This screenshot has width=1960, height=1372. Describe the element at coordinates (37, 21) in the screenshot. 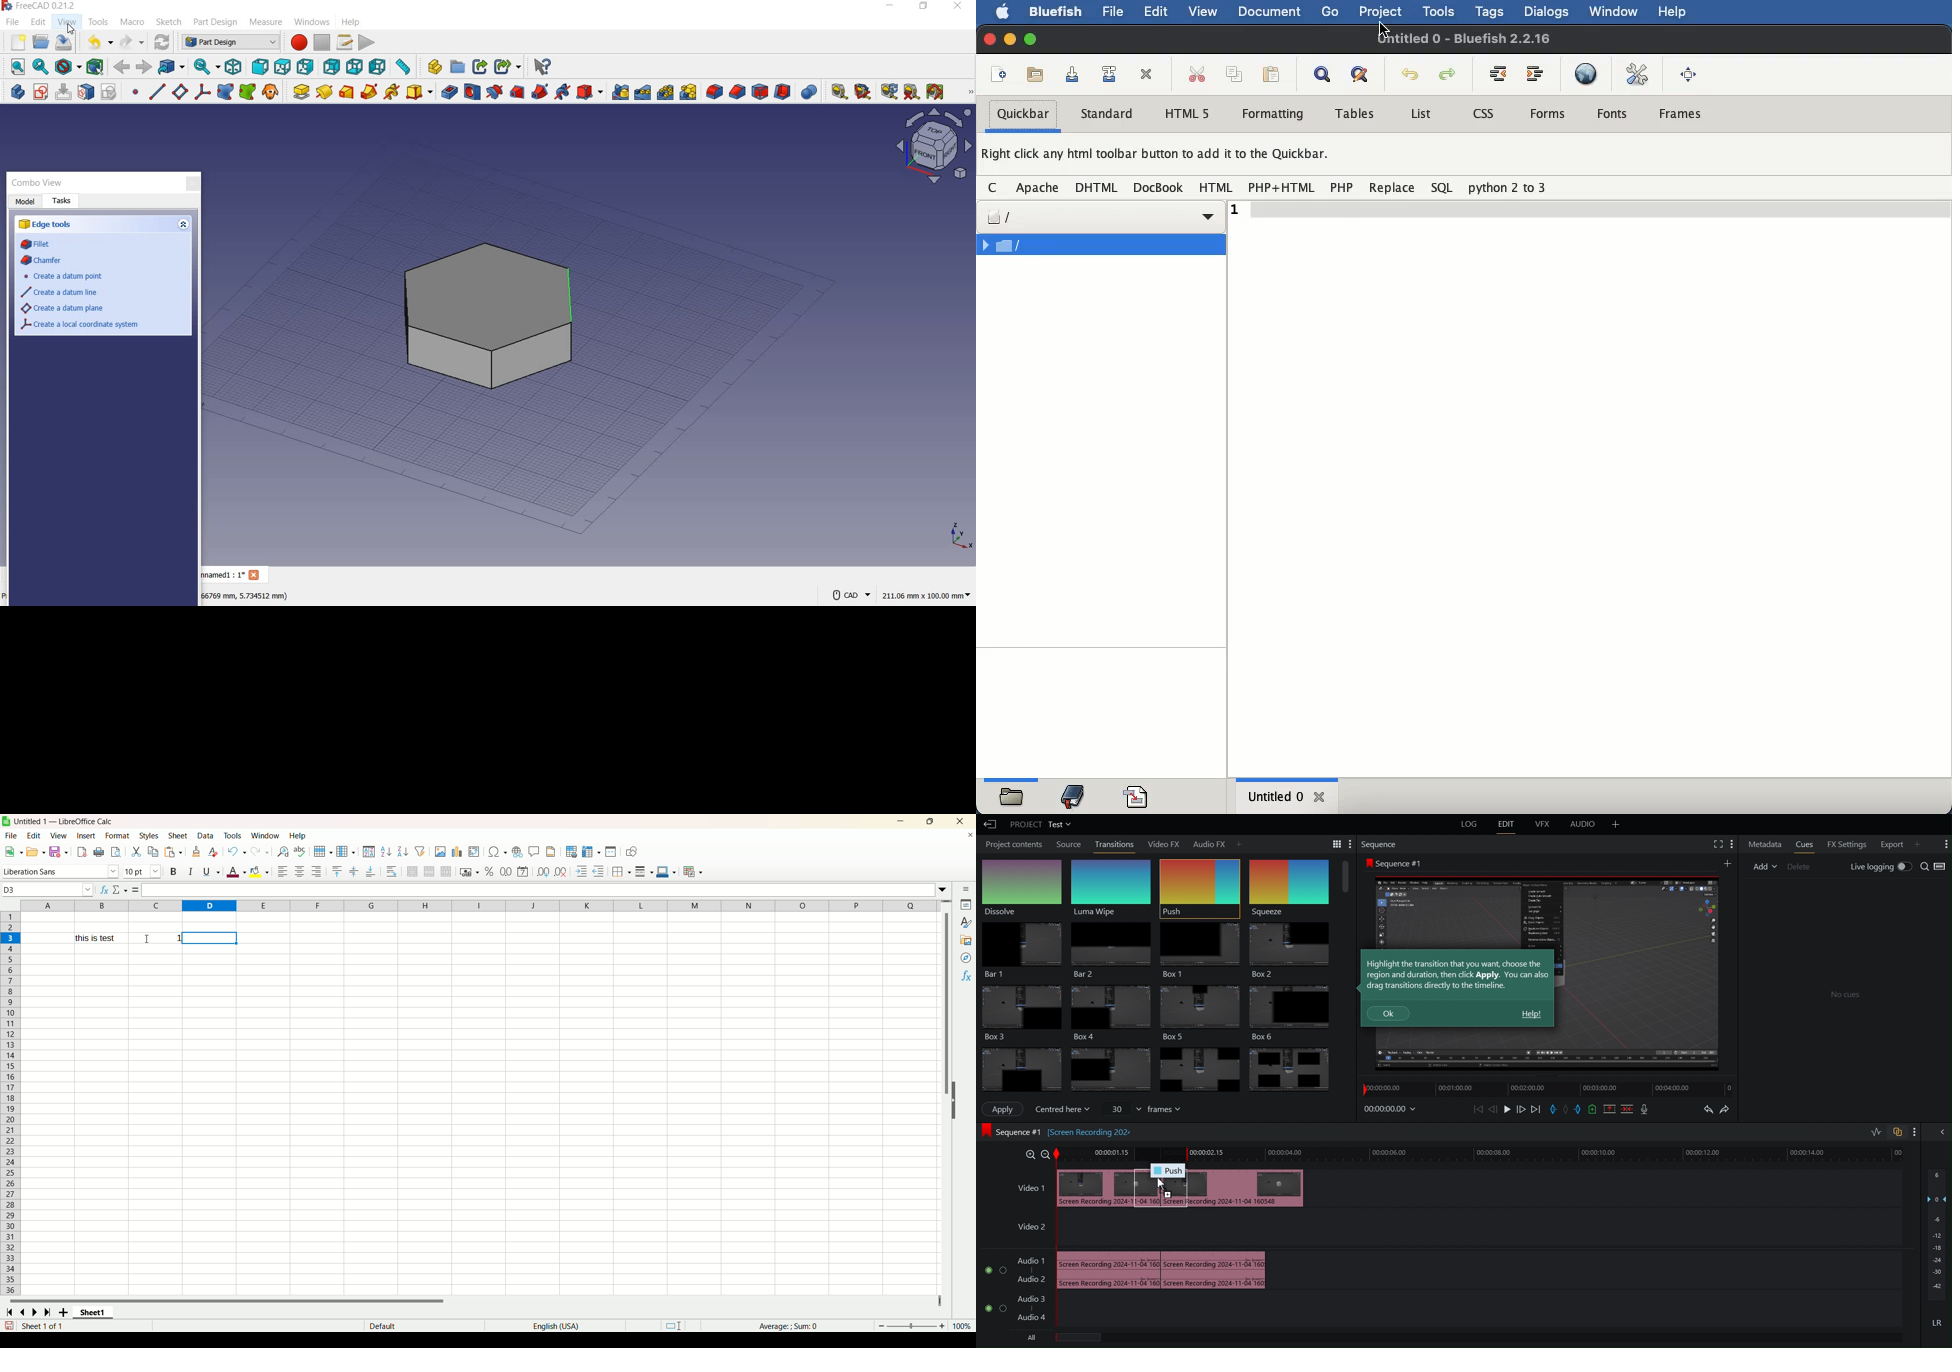

I see `edit` at that location.